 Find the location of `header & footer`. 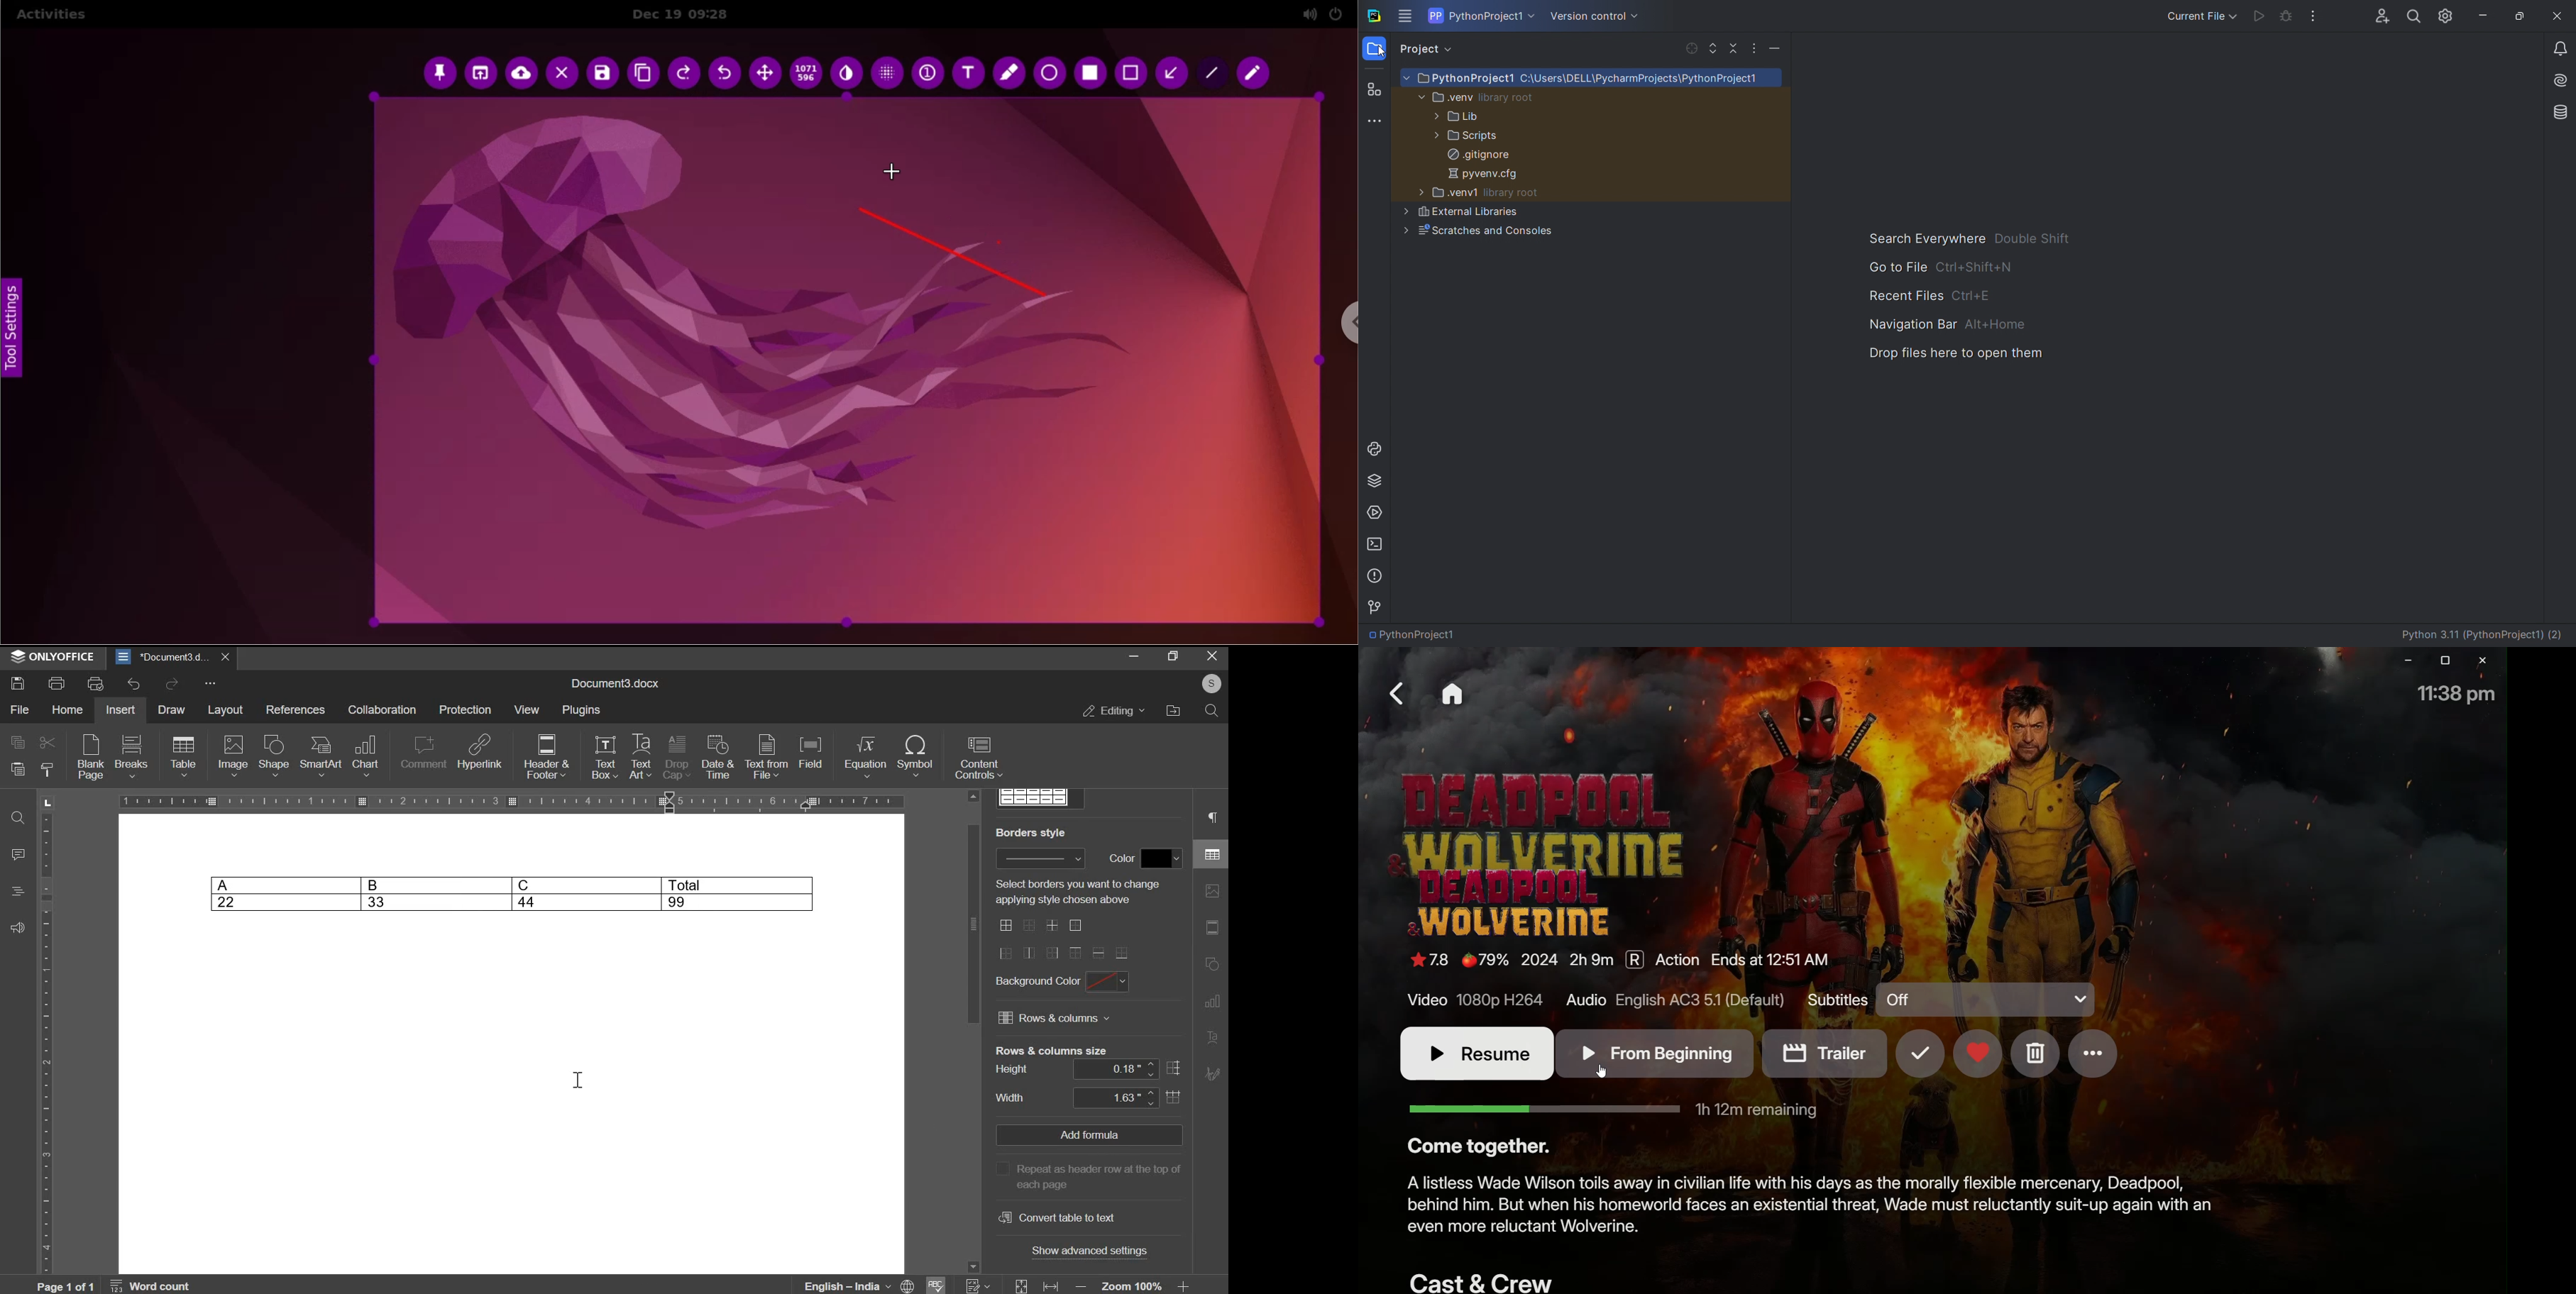

header & footer is located at coordinates (547, 757).